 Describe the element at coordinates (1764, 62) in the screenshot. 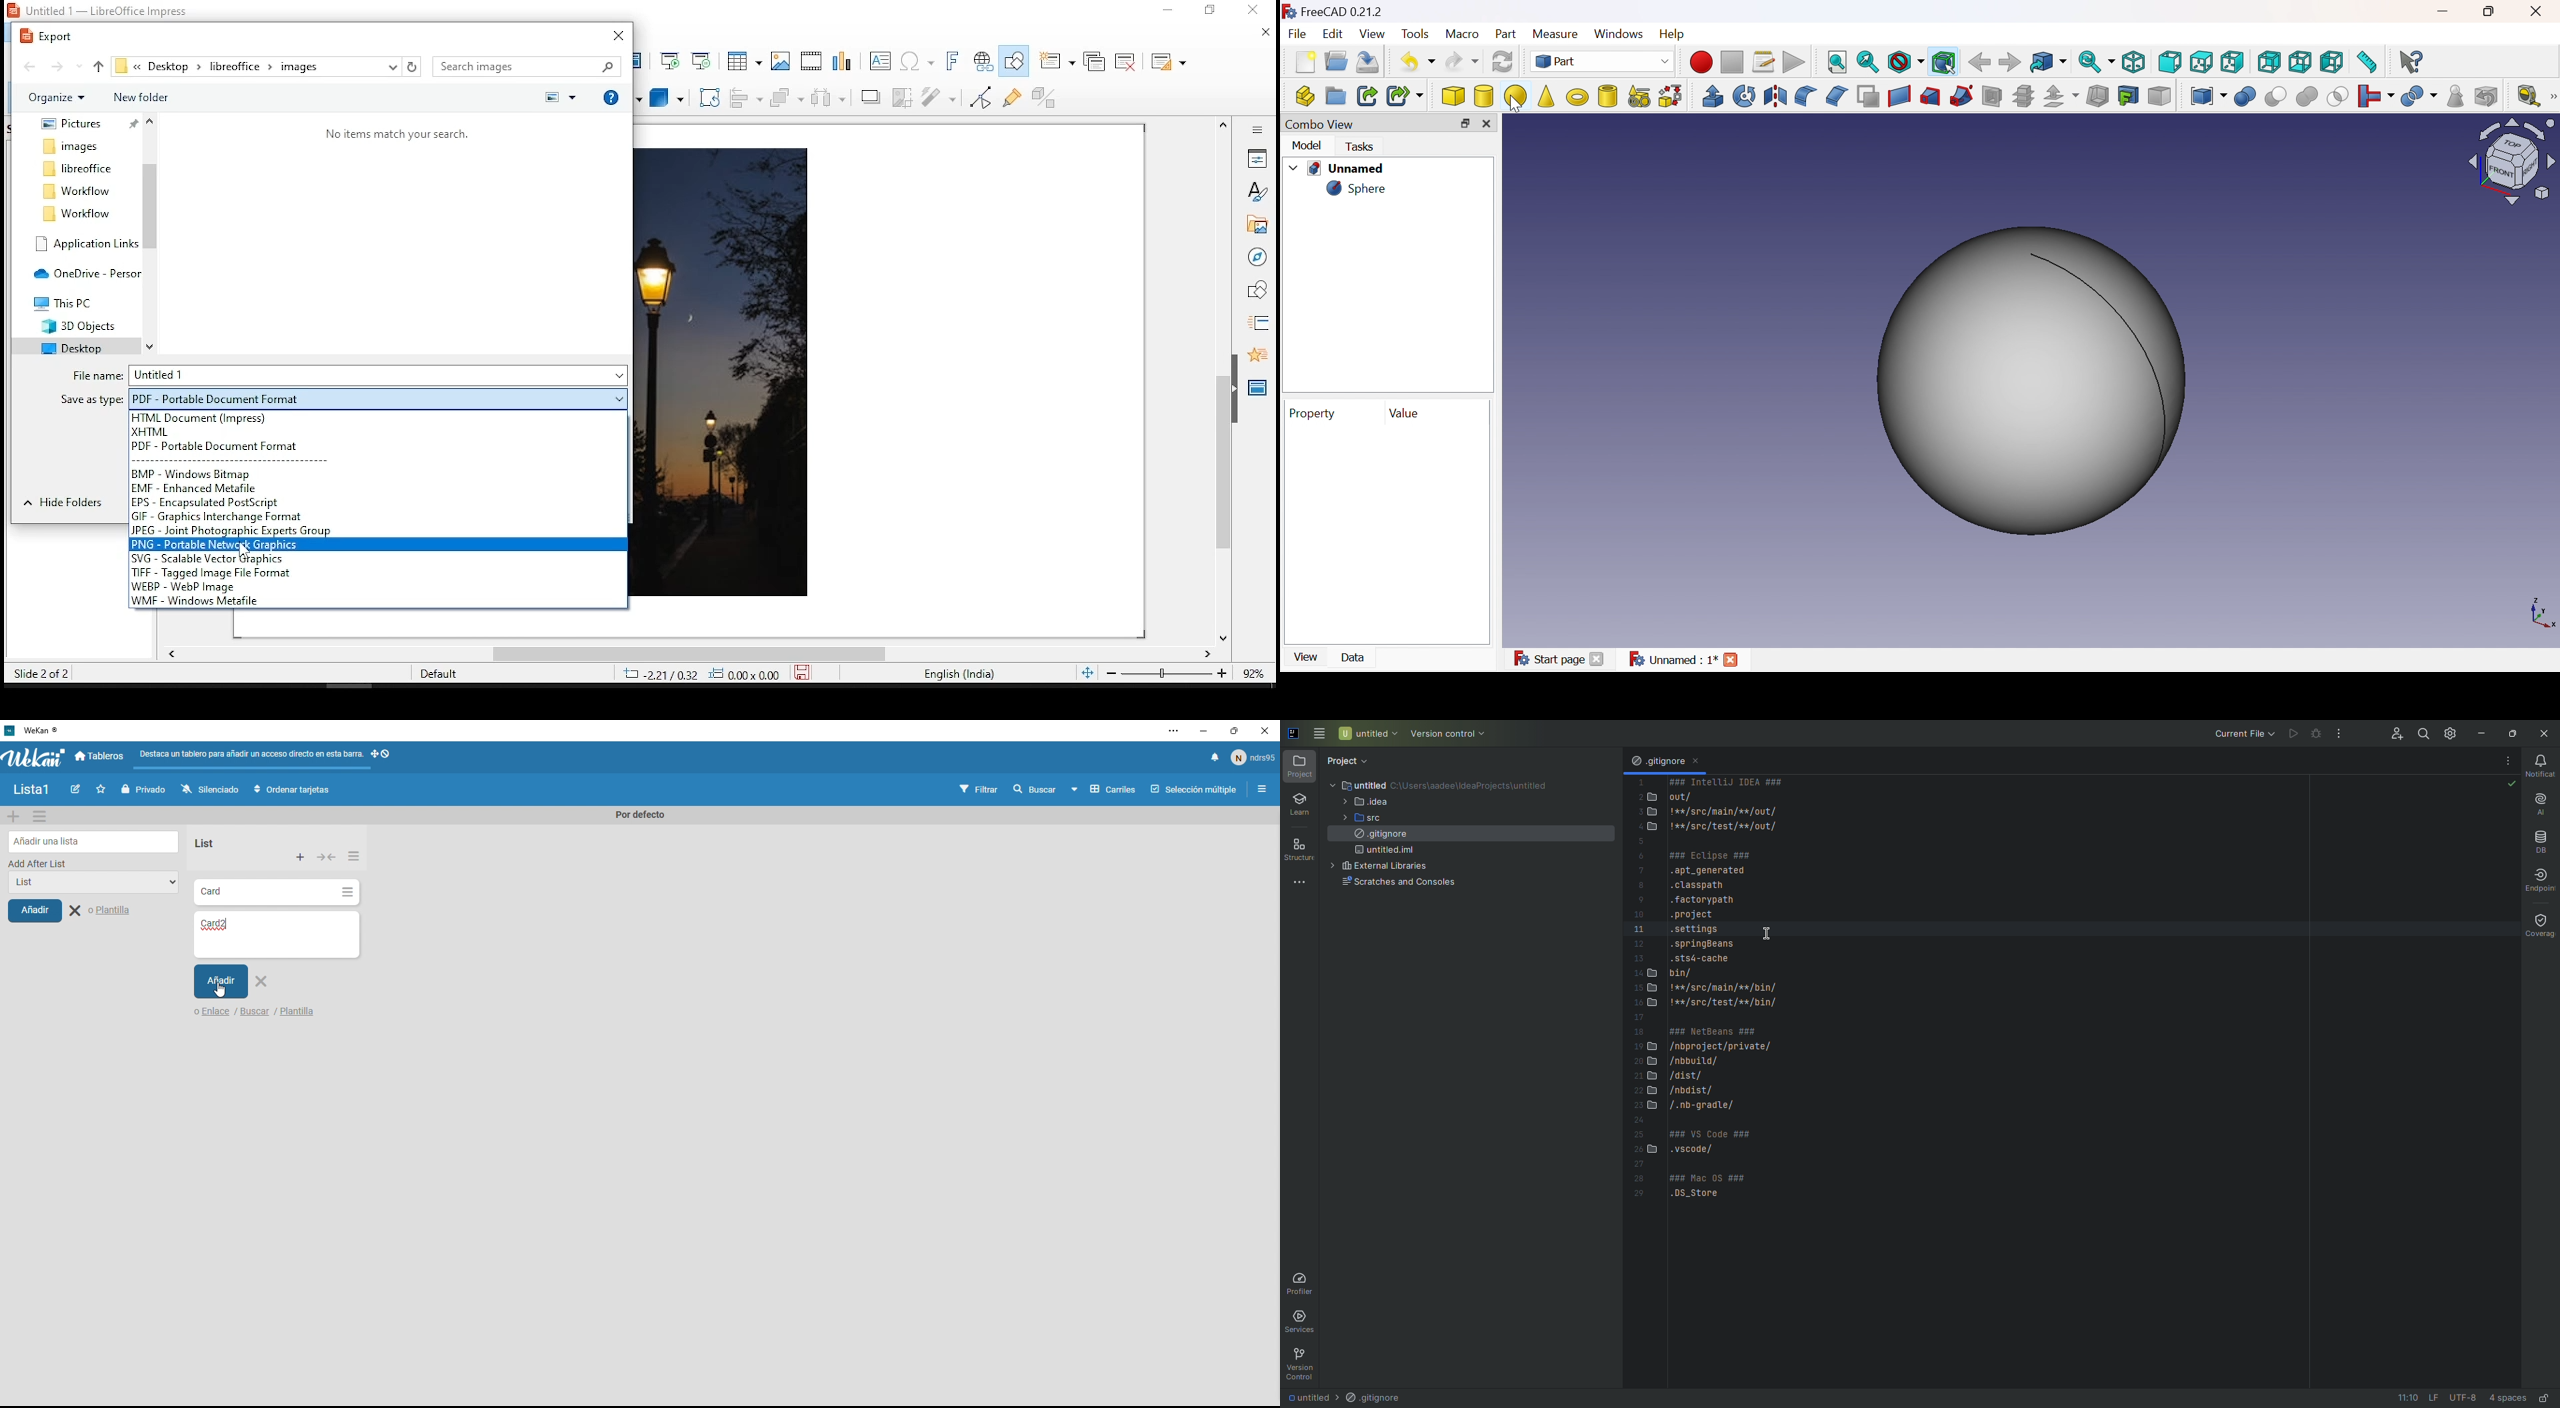

I see `Macros` at that location.